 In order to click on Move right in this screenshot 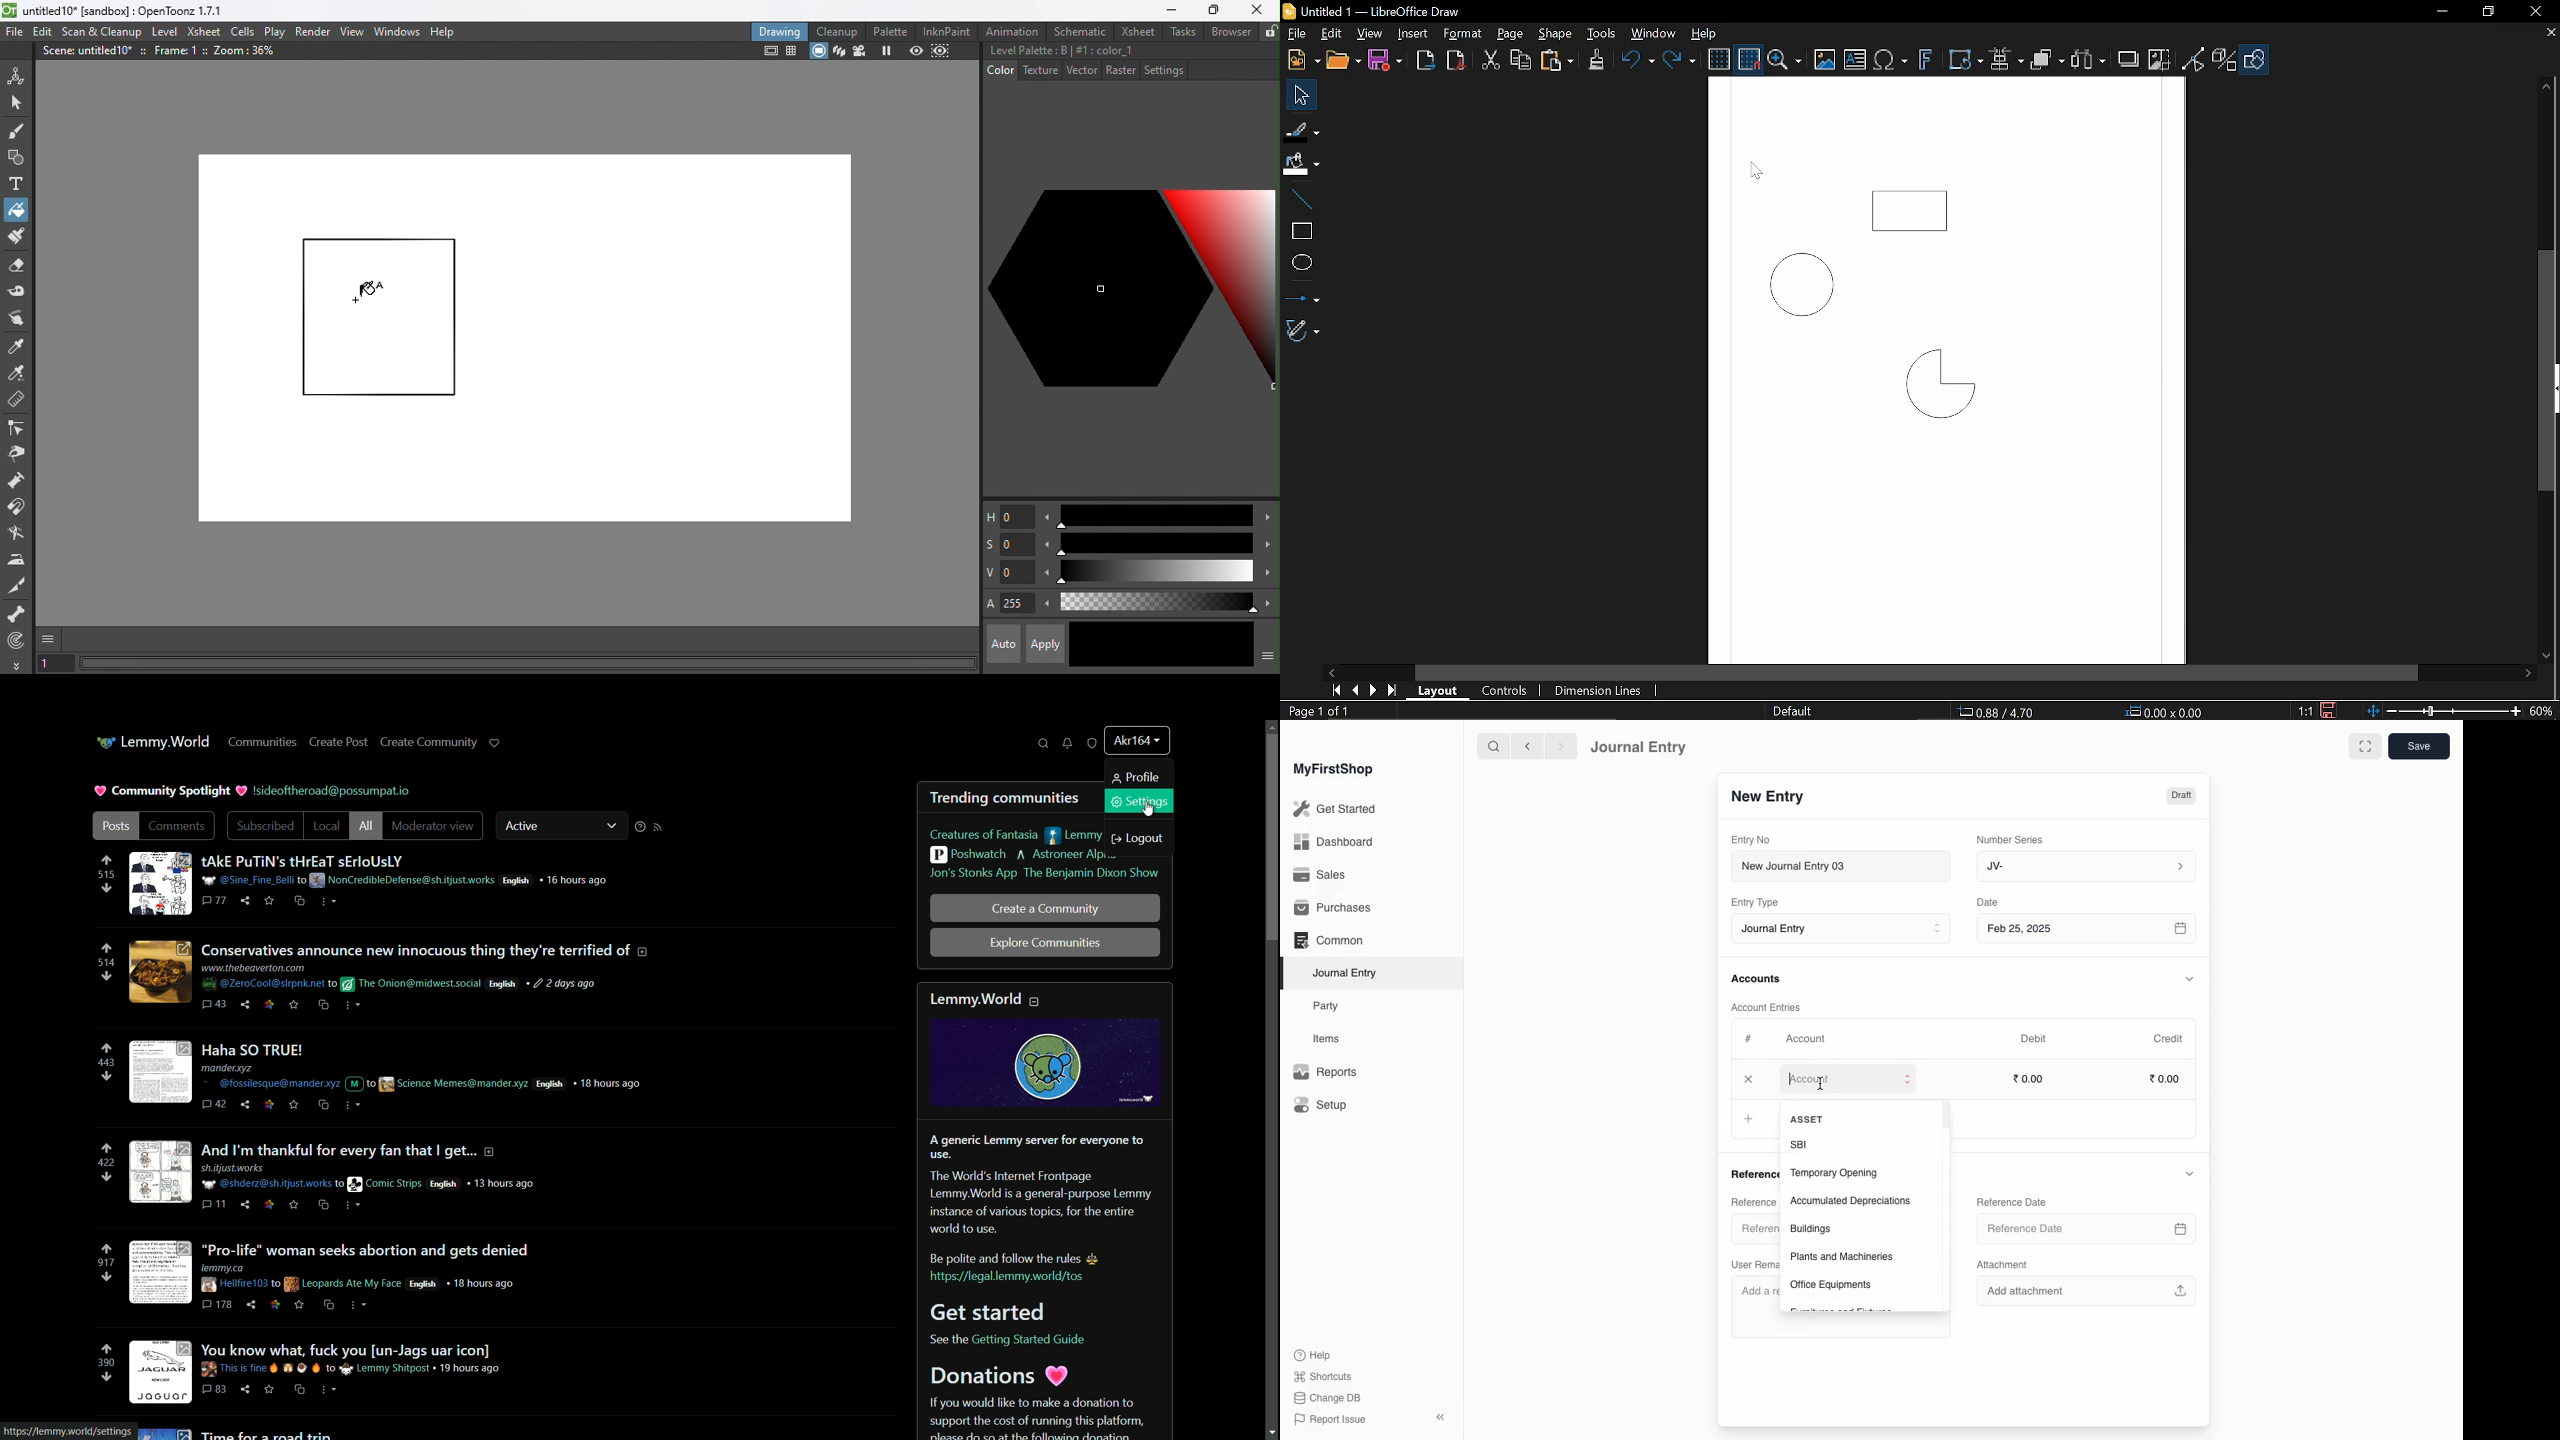, I will do `click(2528, 676)`.